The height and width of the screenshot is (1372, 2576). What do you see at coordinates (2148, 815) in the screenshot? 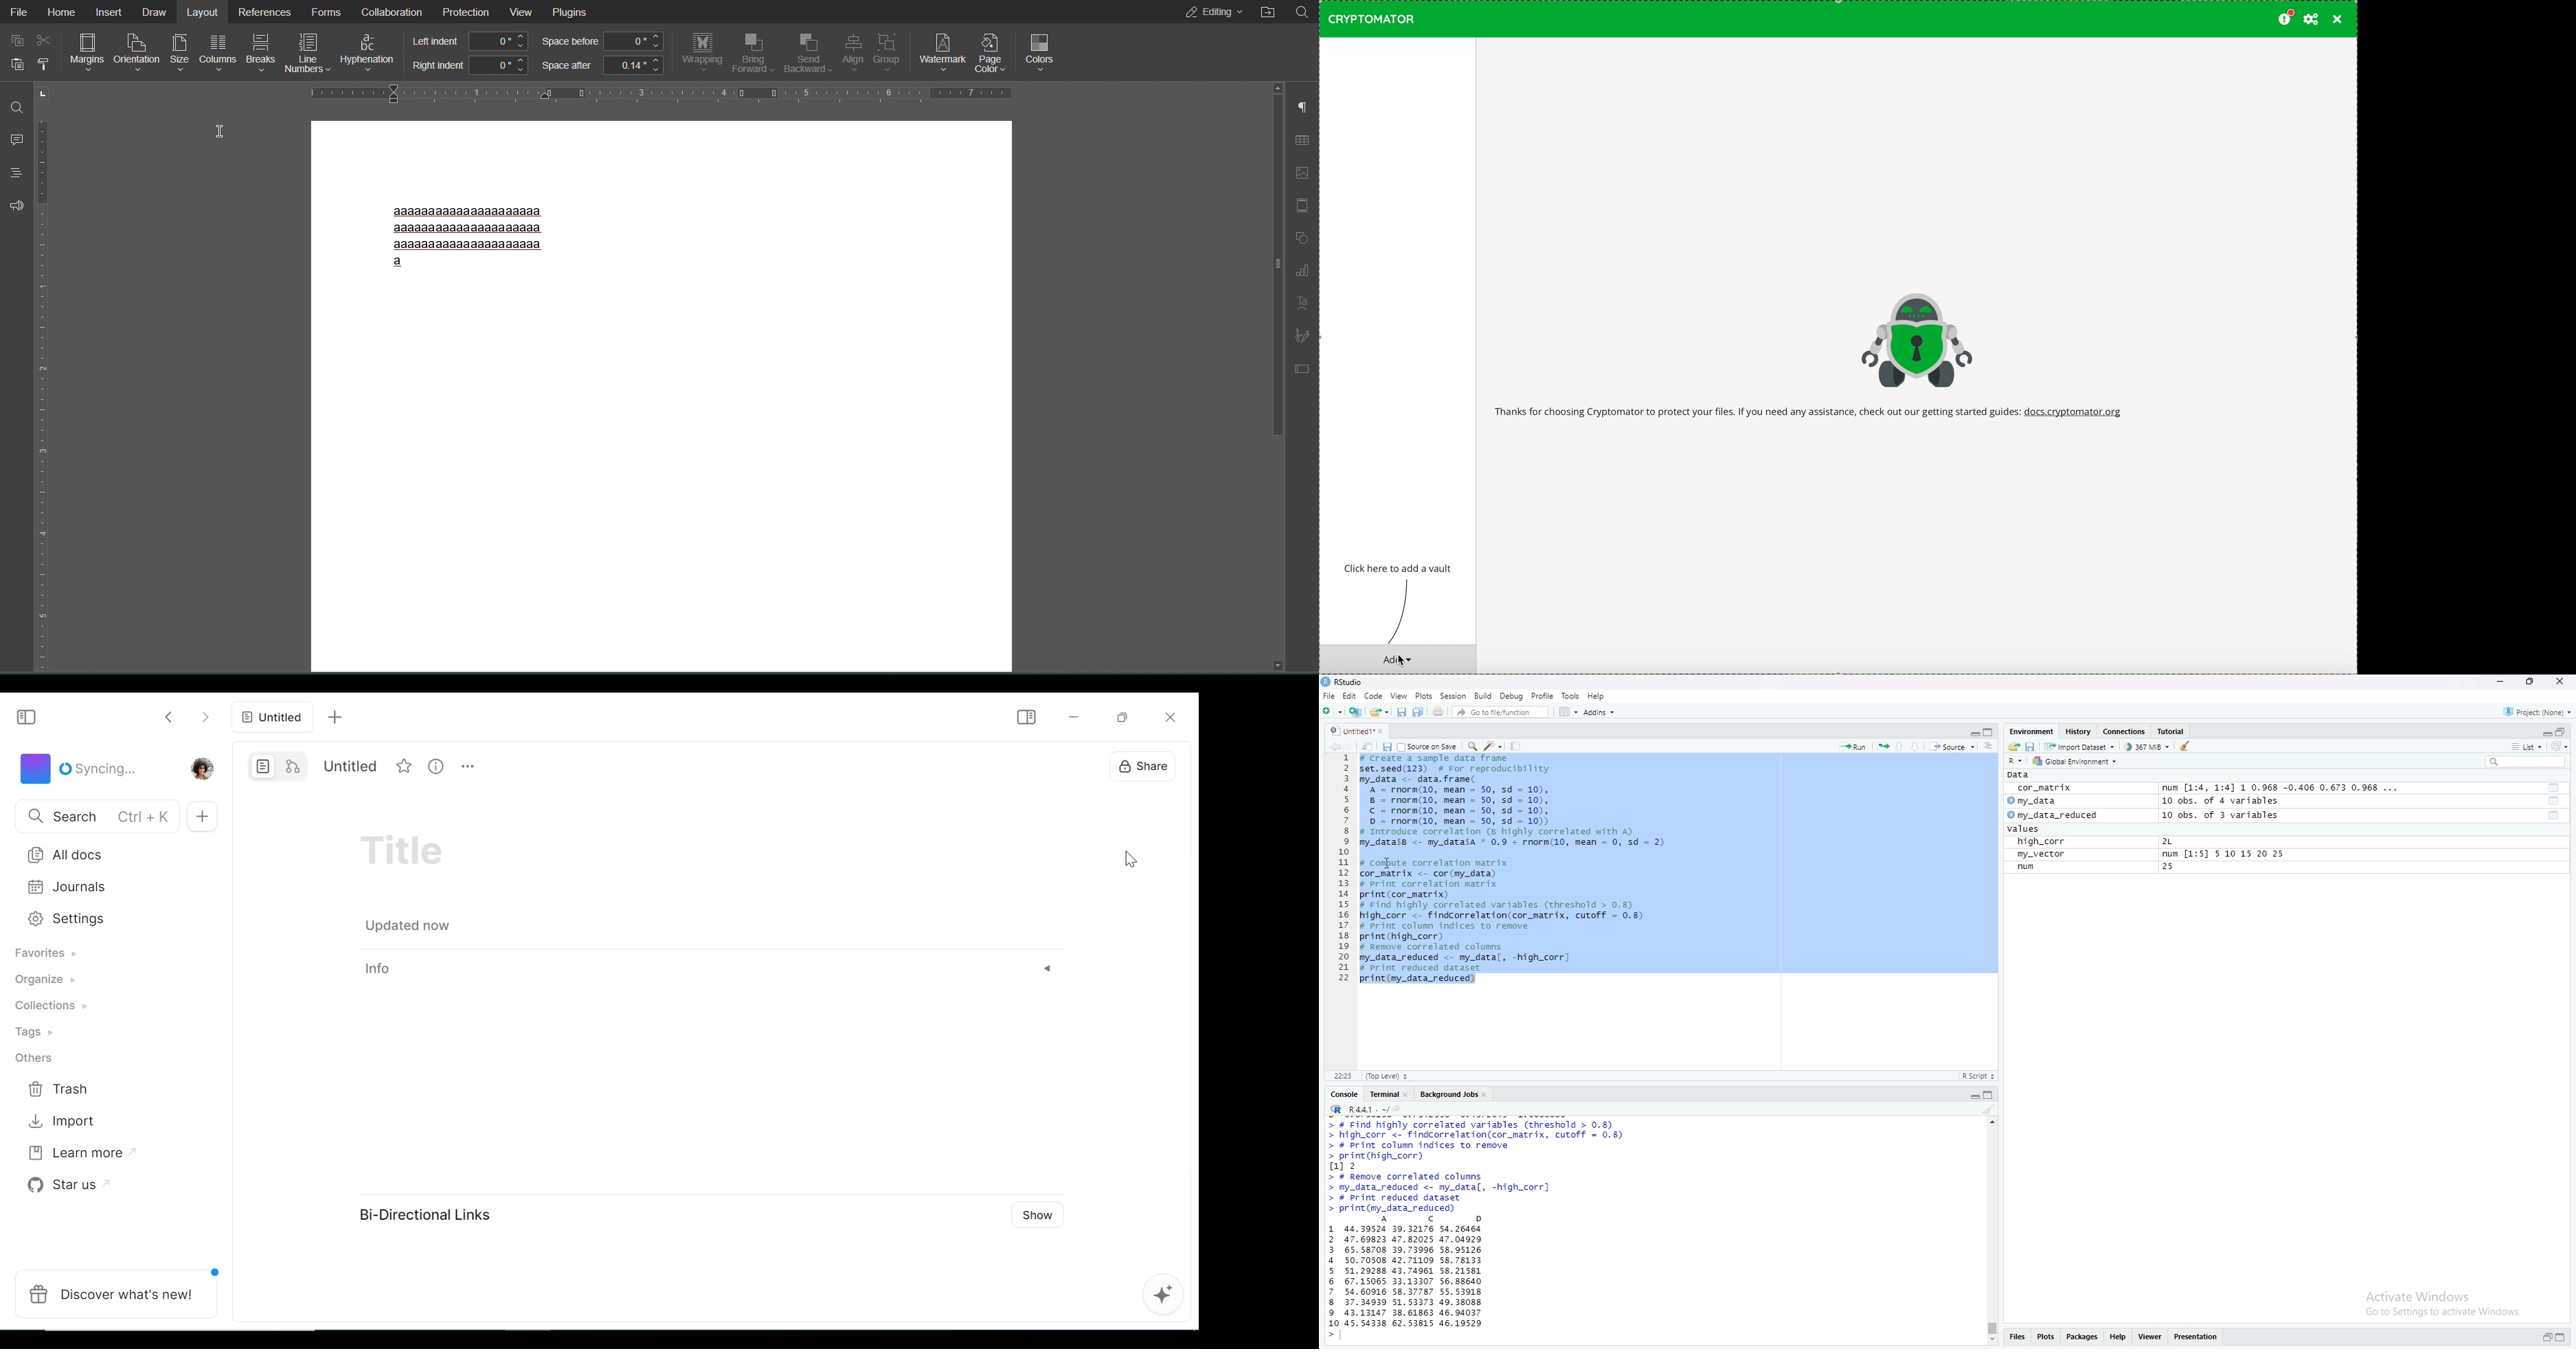
I see `my_data_reduced 10 obs. of 3 variables` at bounding box center [2148, 815].